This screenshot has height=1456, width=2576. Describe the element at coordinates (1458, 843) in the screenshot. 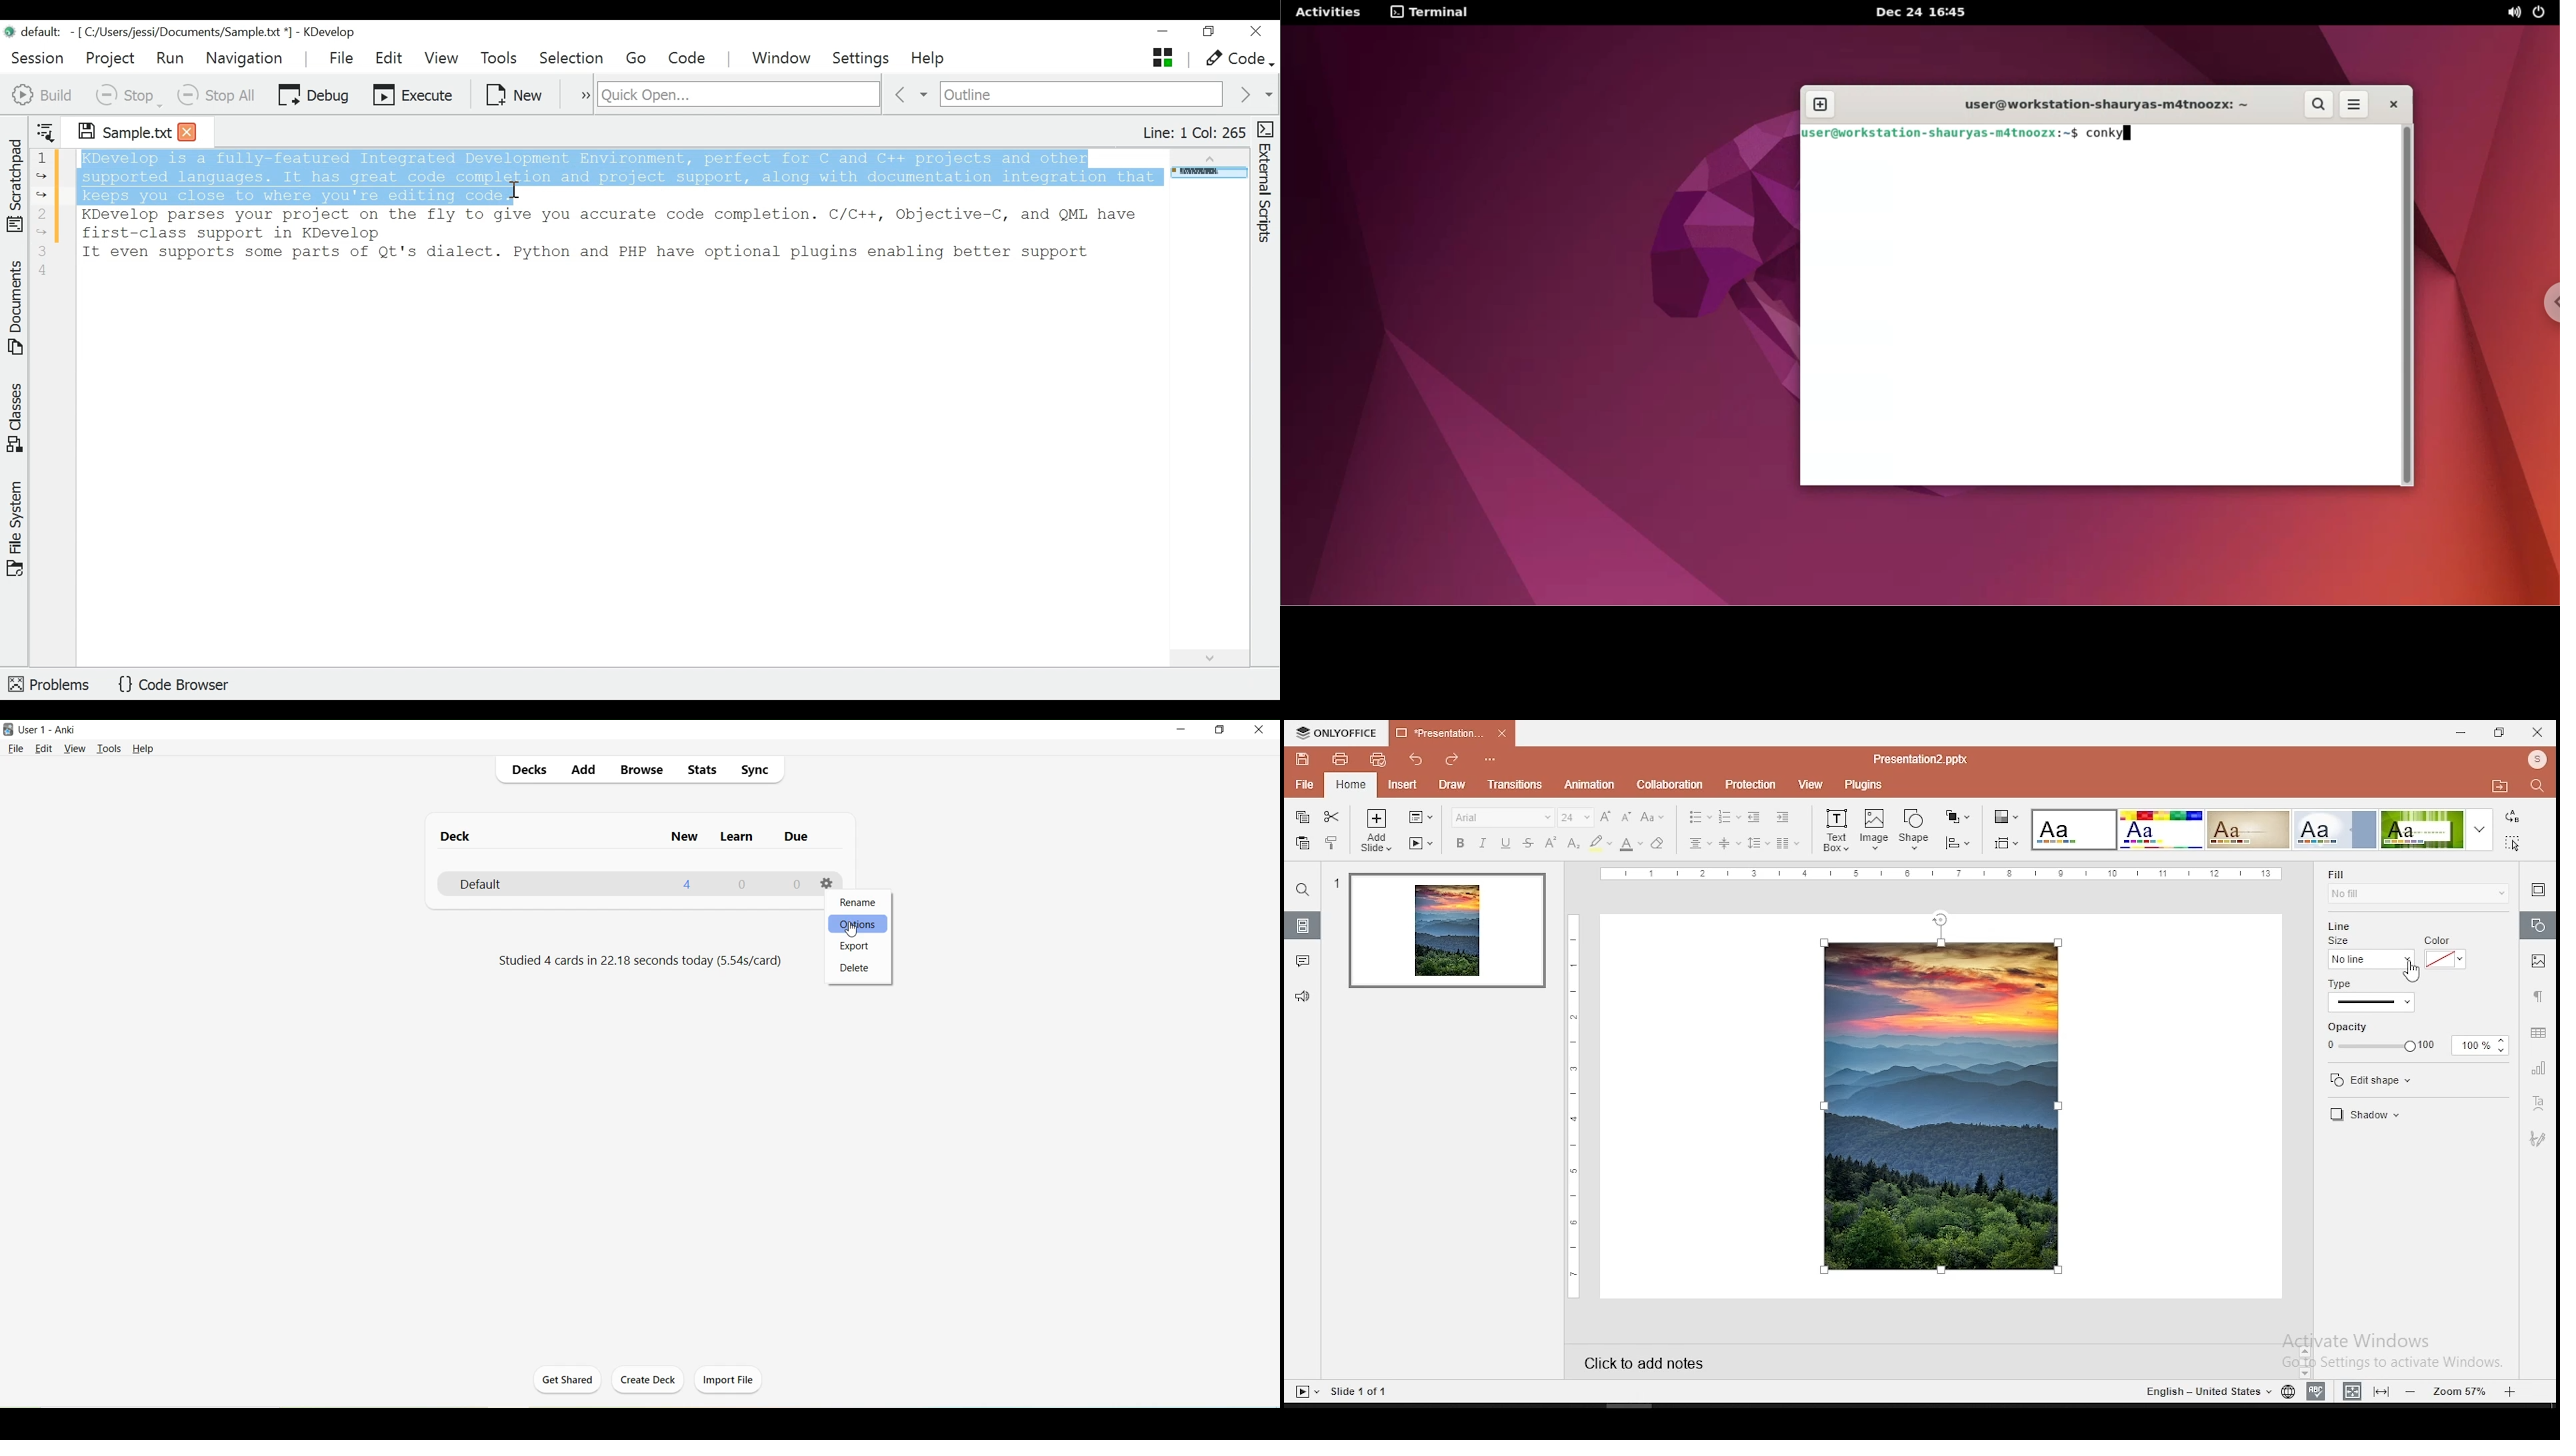

I see `bold` at that location.